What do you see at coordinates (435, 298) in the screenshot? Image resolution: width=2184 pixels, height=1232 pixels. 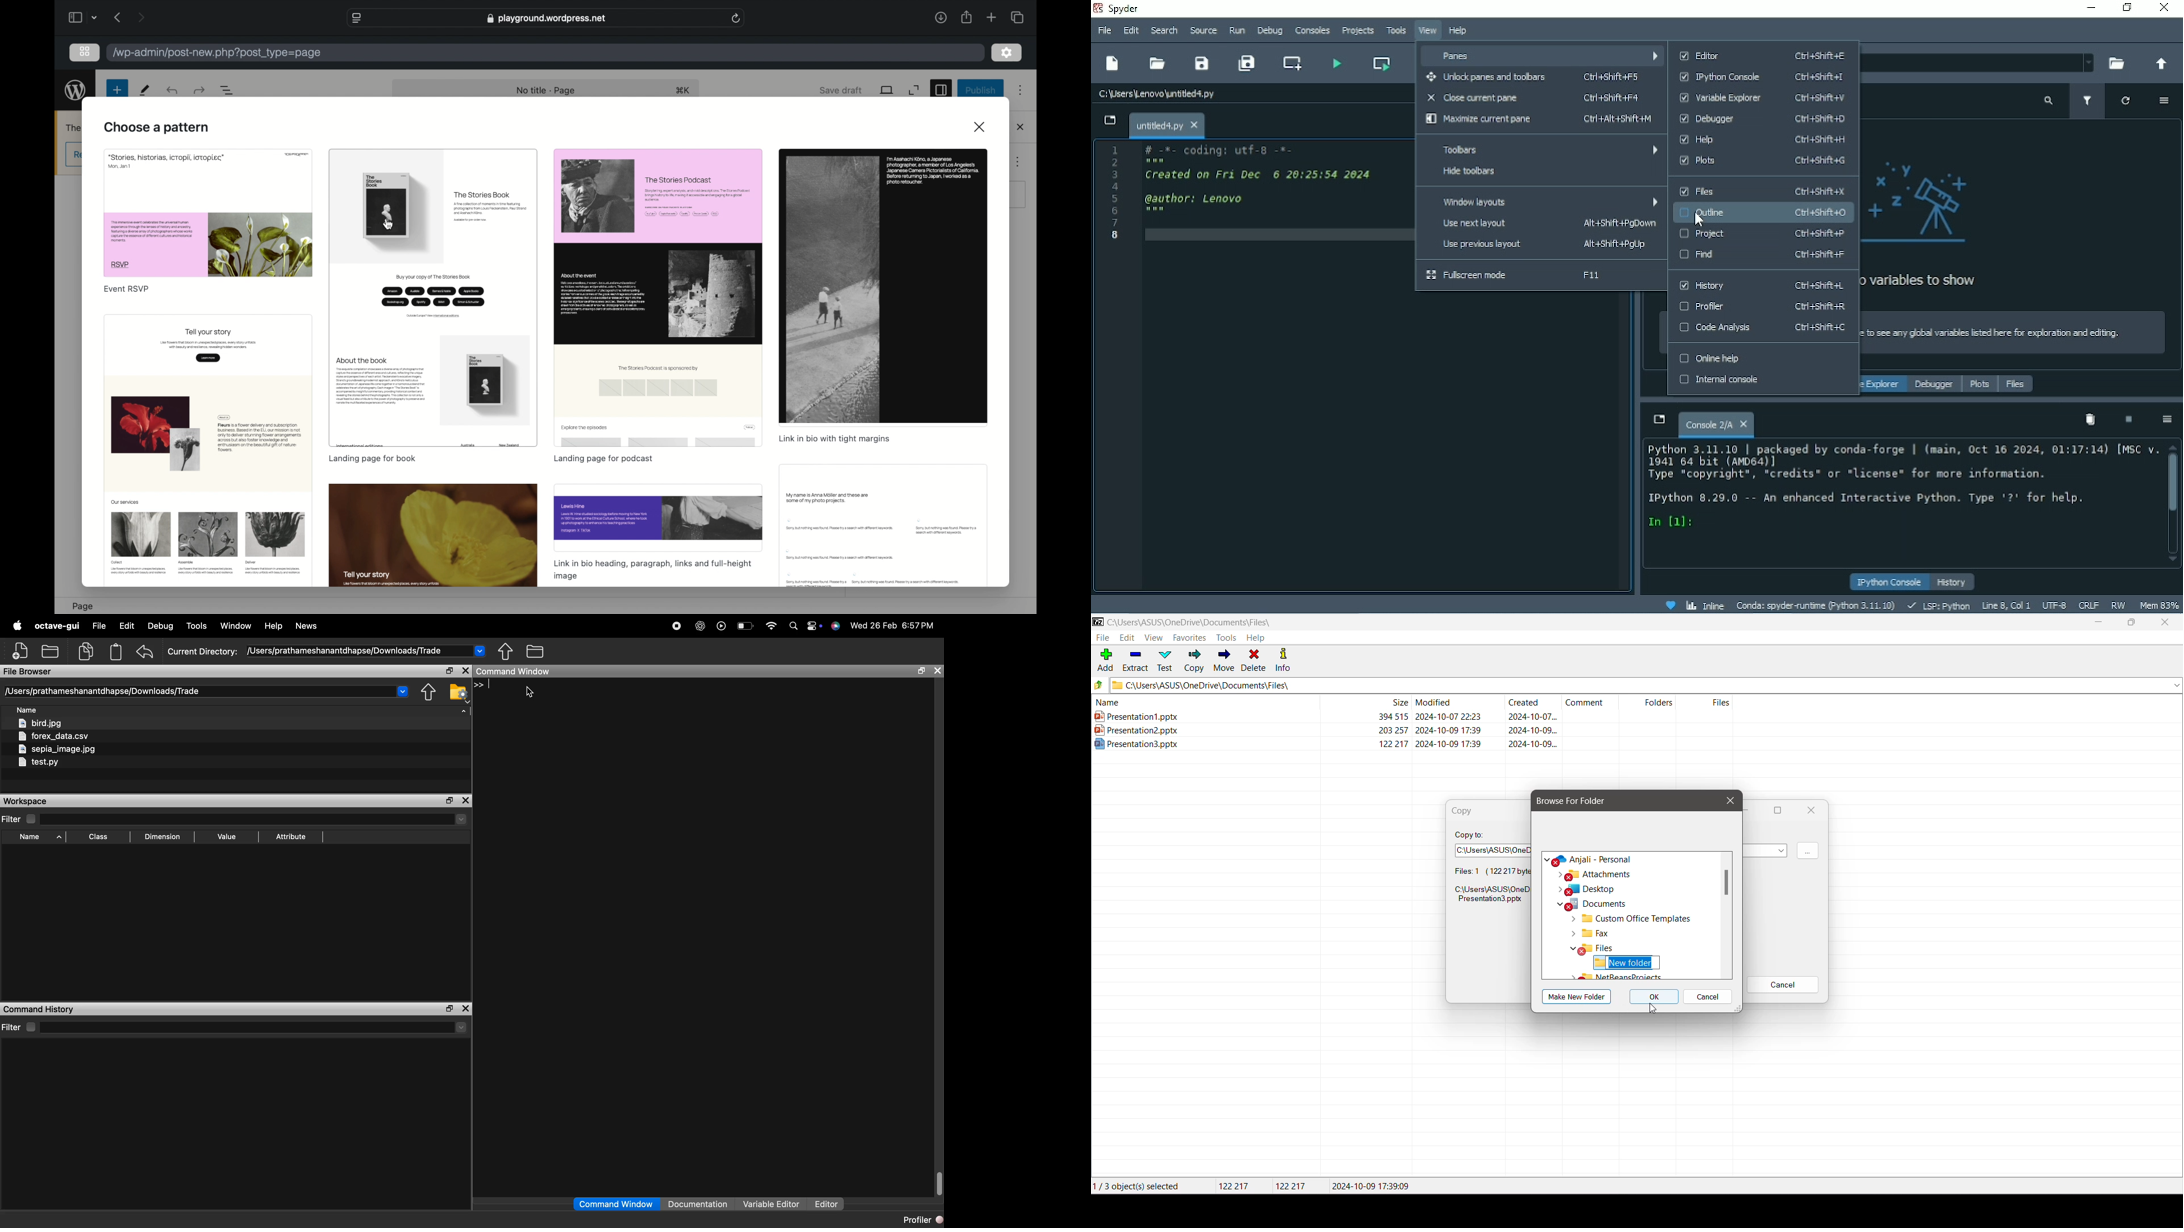 I see `preview` at bounding box center [435, 298].